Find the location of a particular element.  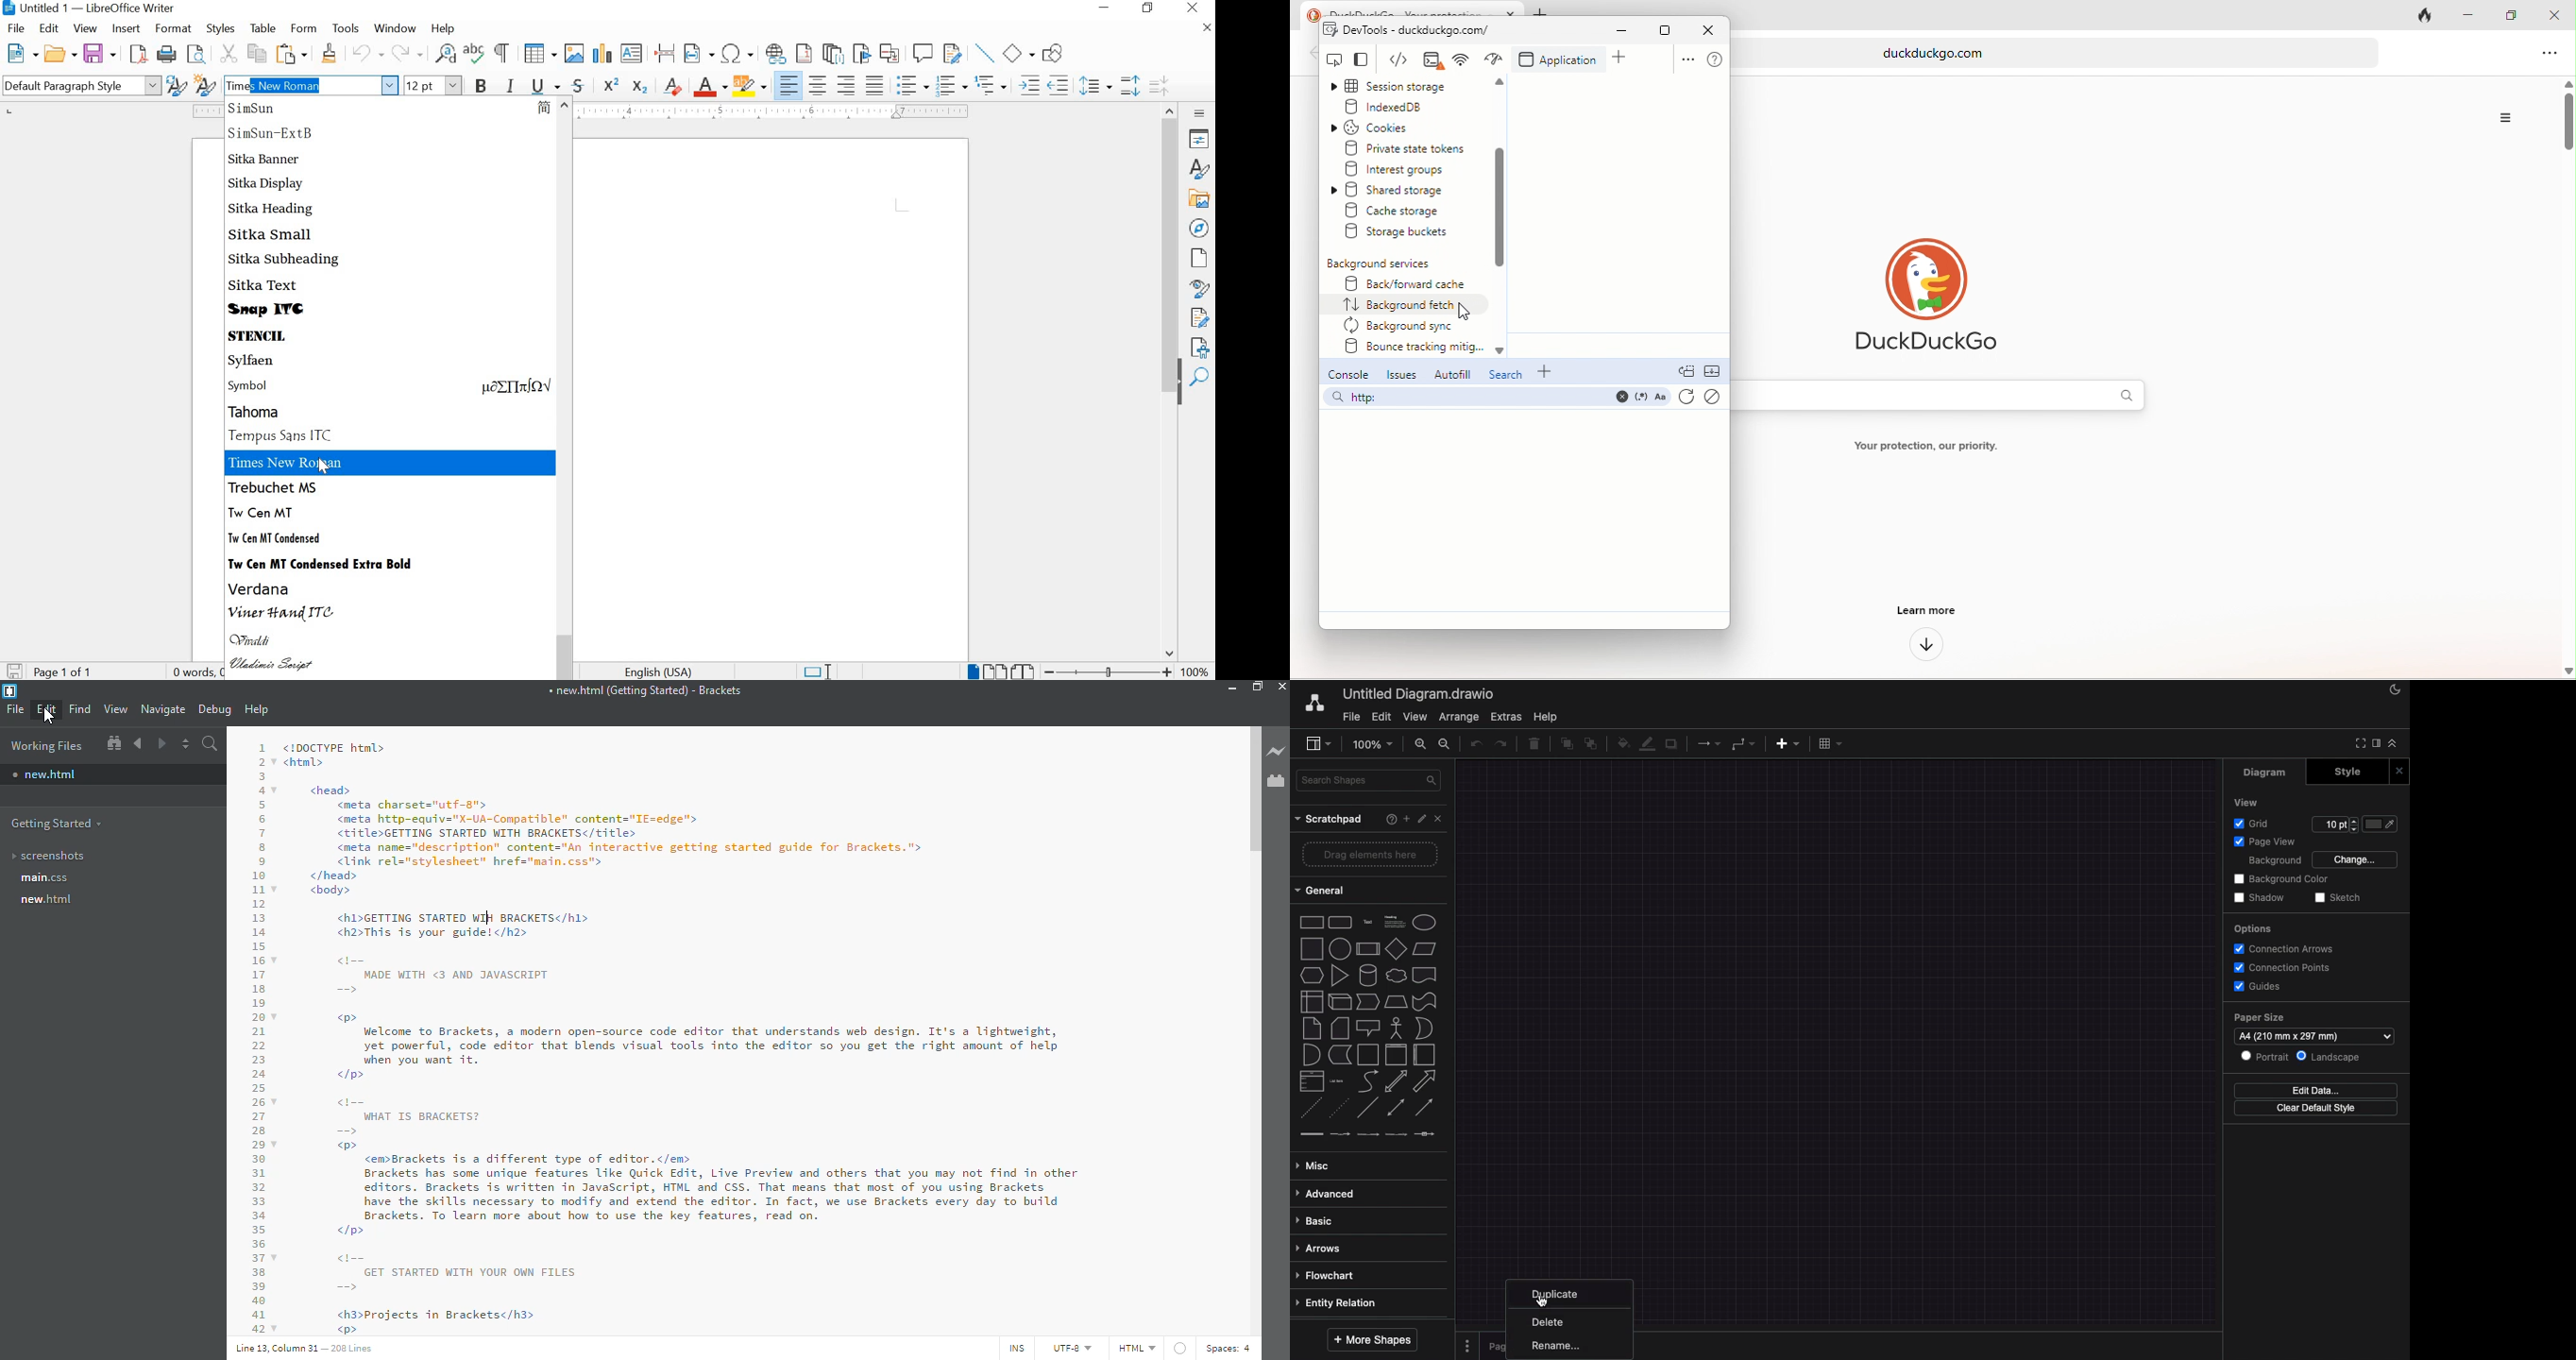

VIEW is located at coordinates (86, 29).